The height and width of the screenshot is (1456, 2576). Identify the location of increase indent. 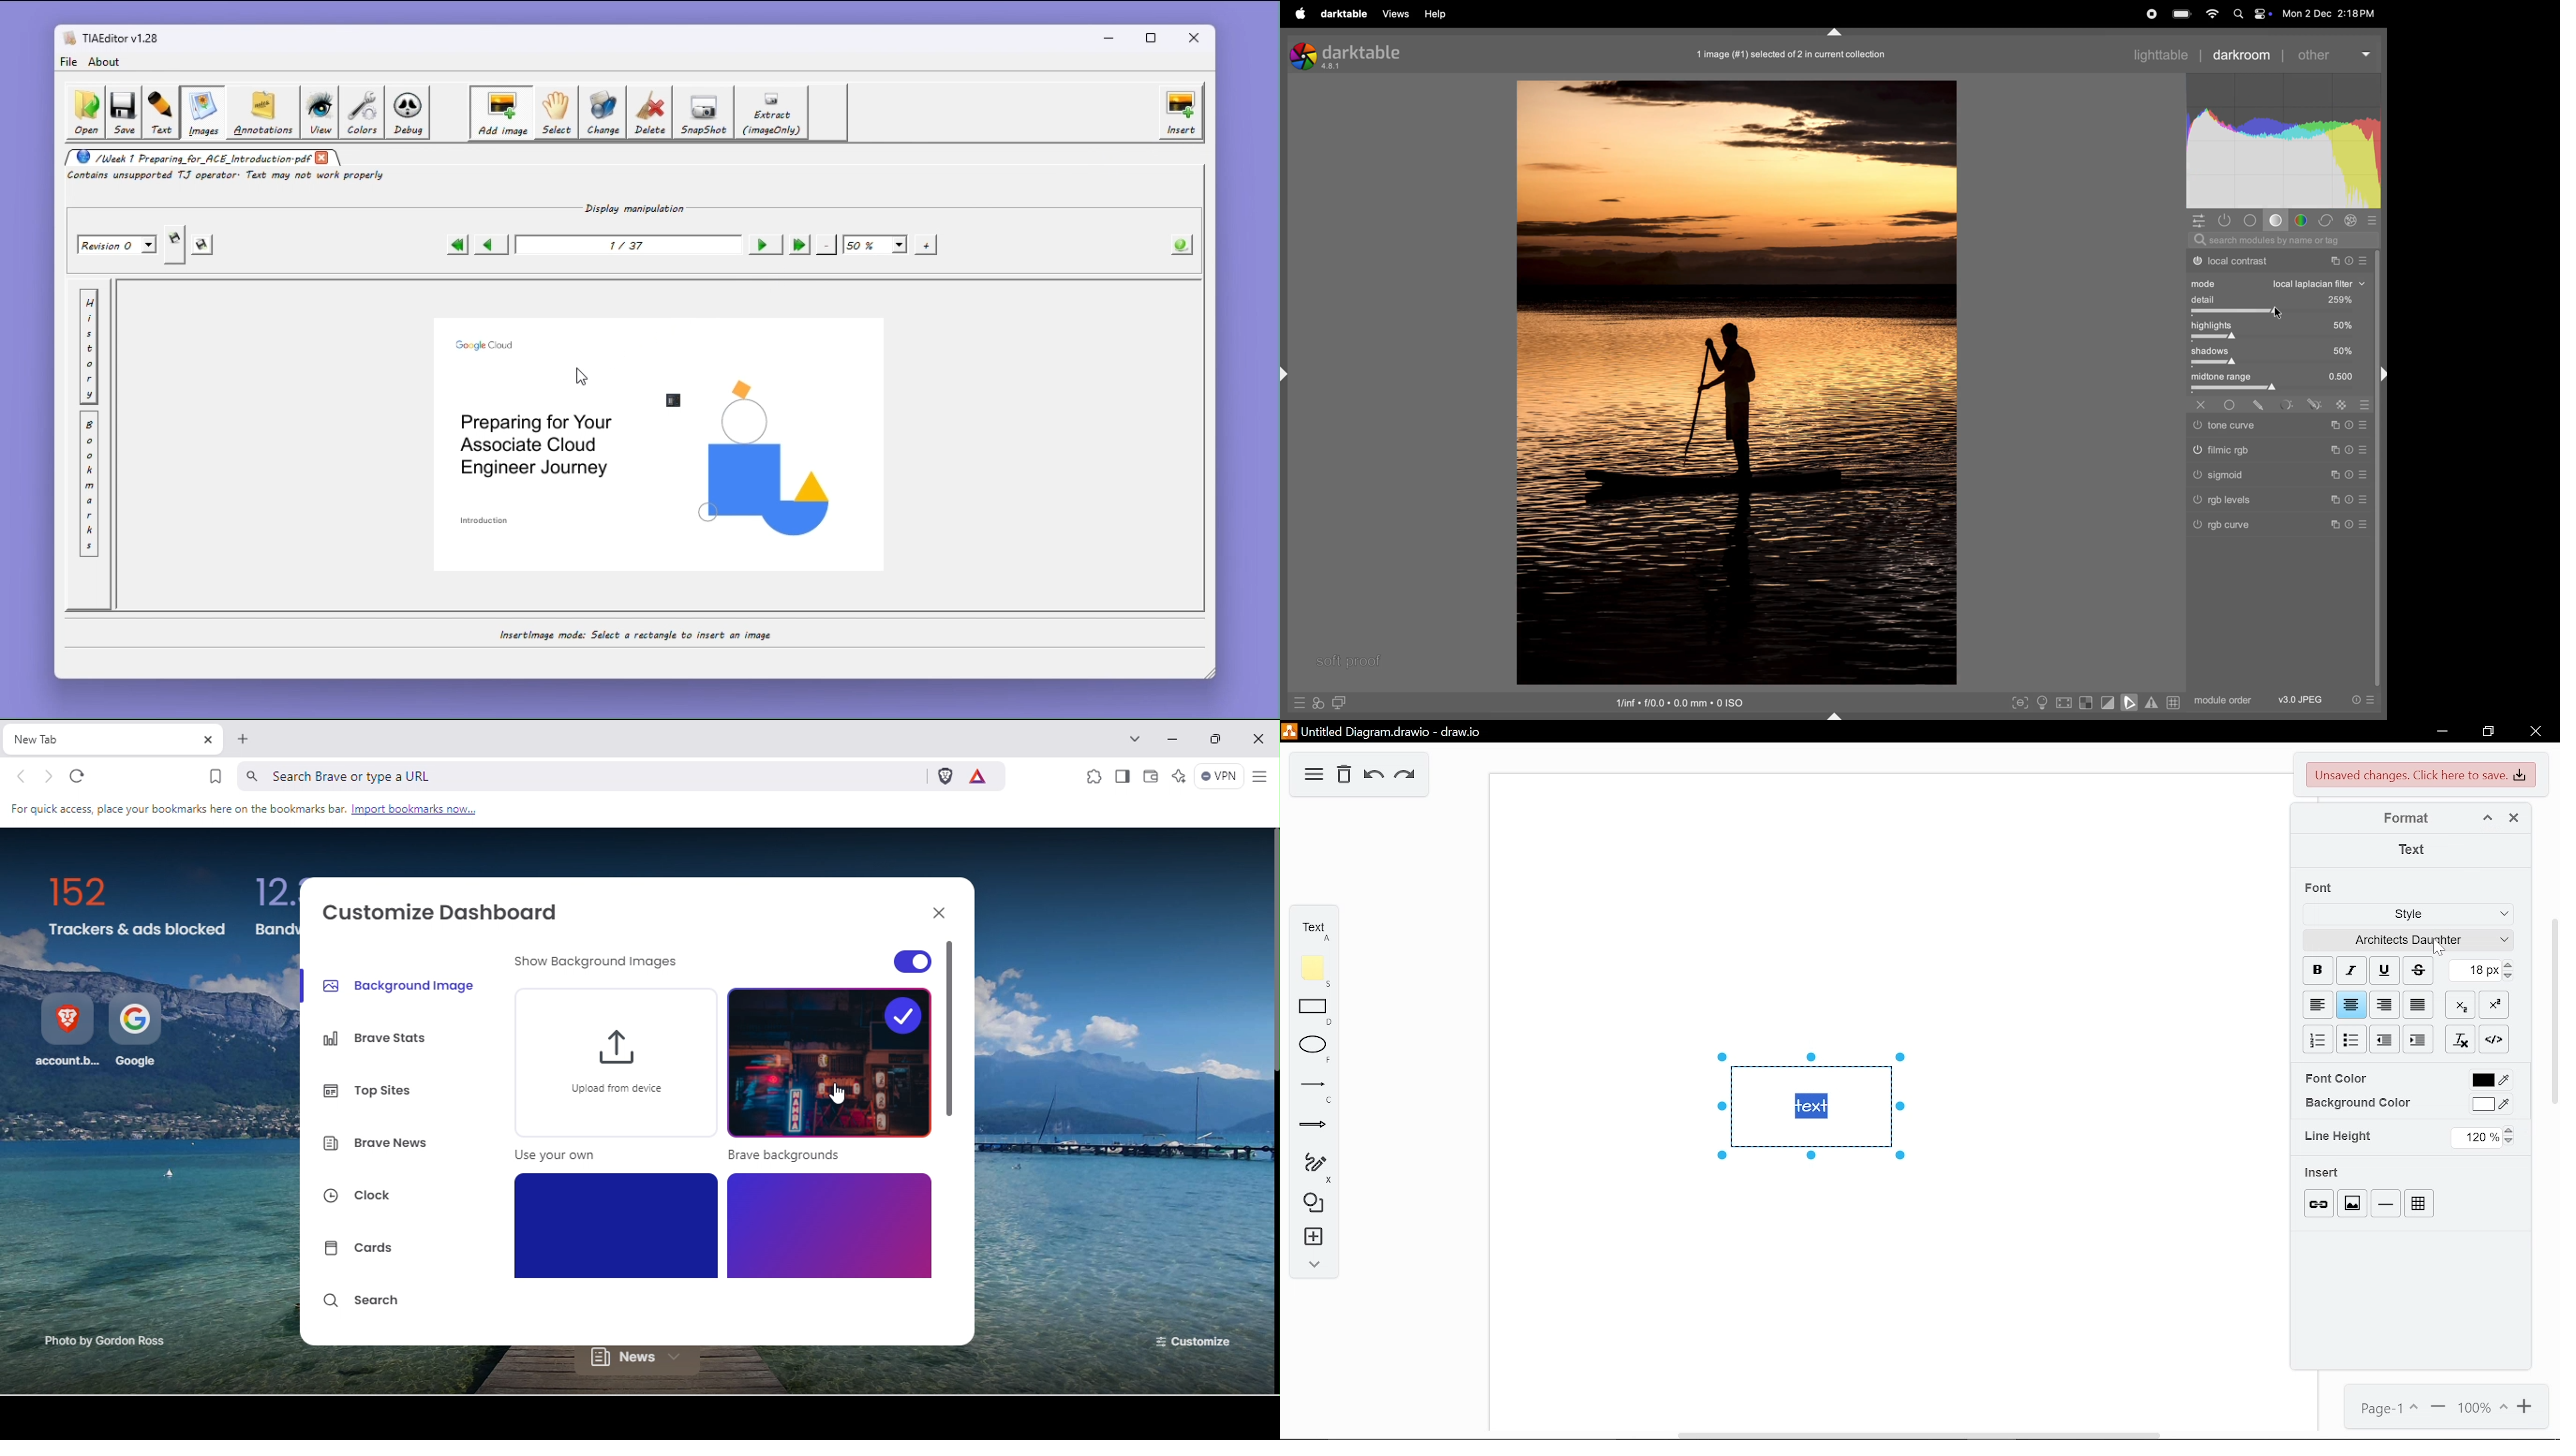
(2385, 1039).